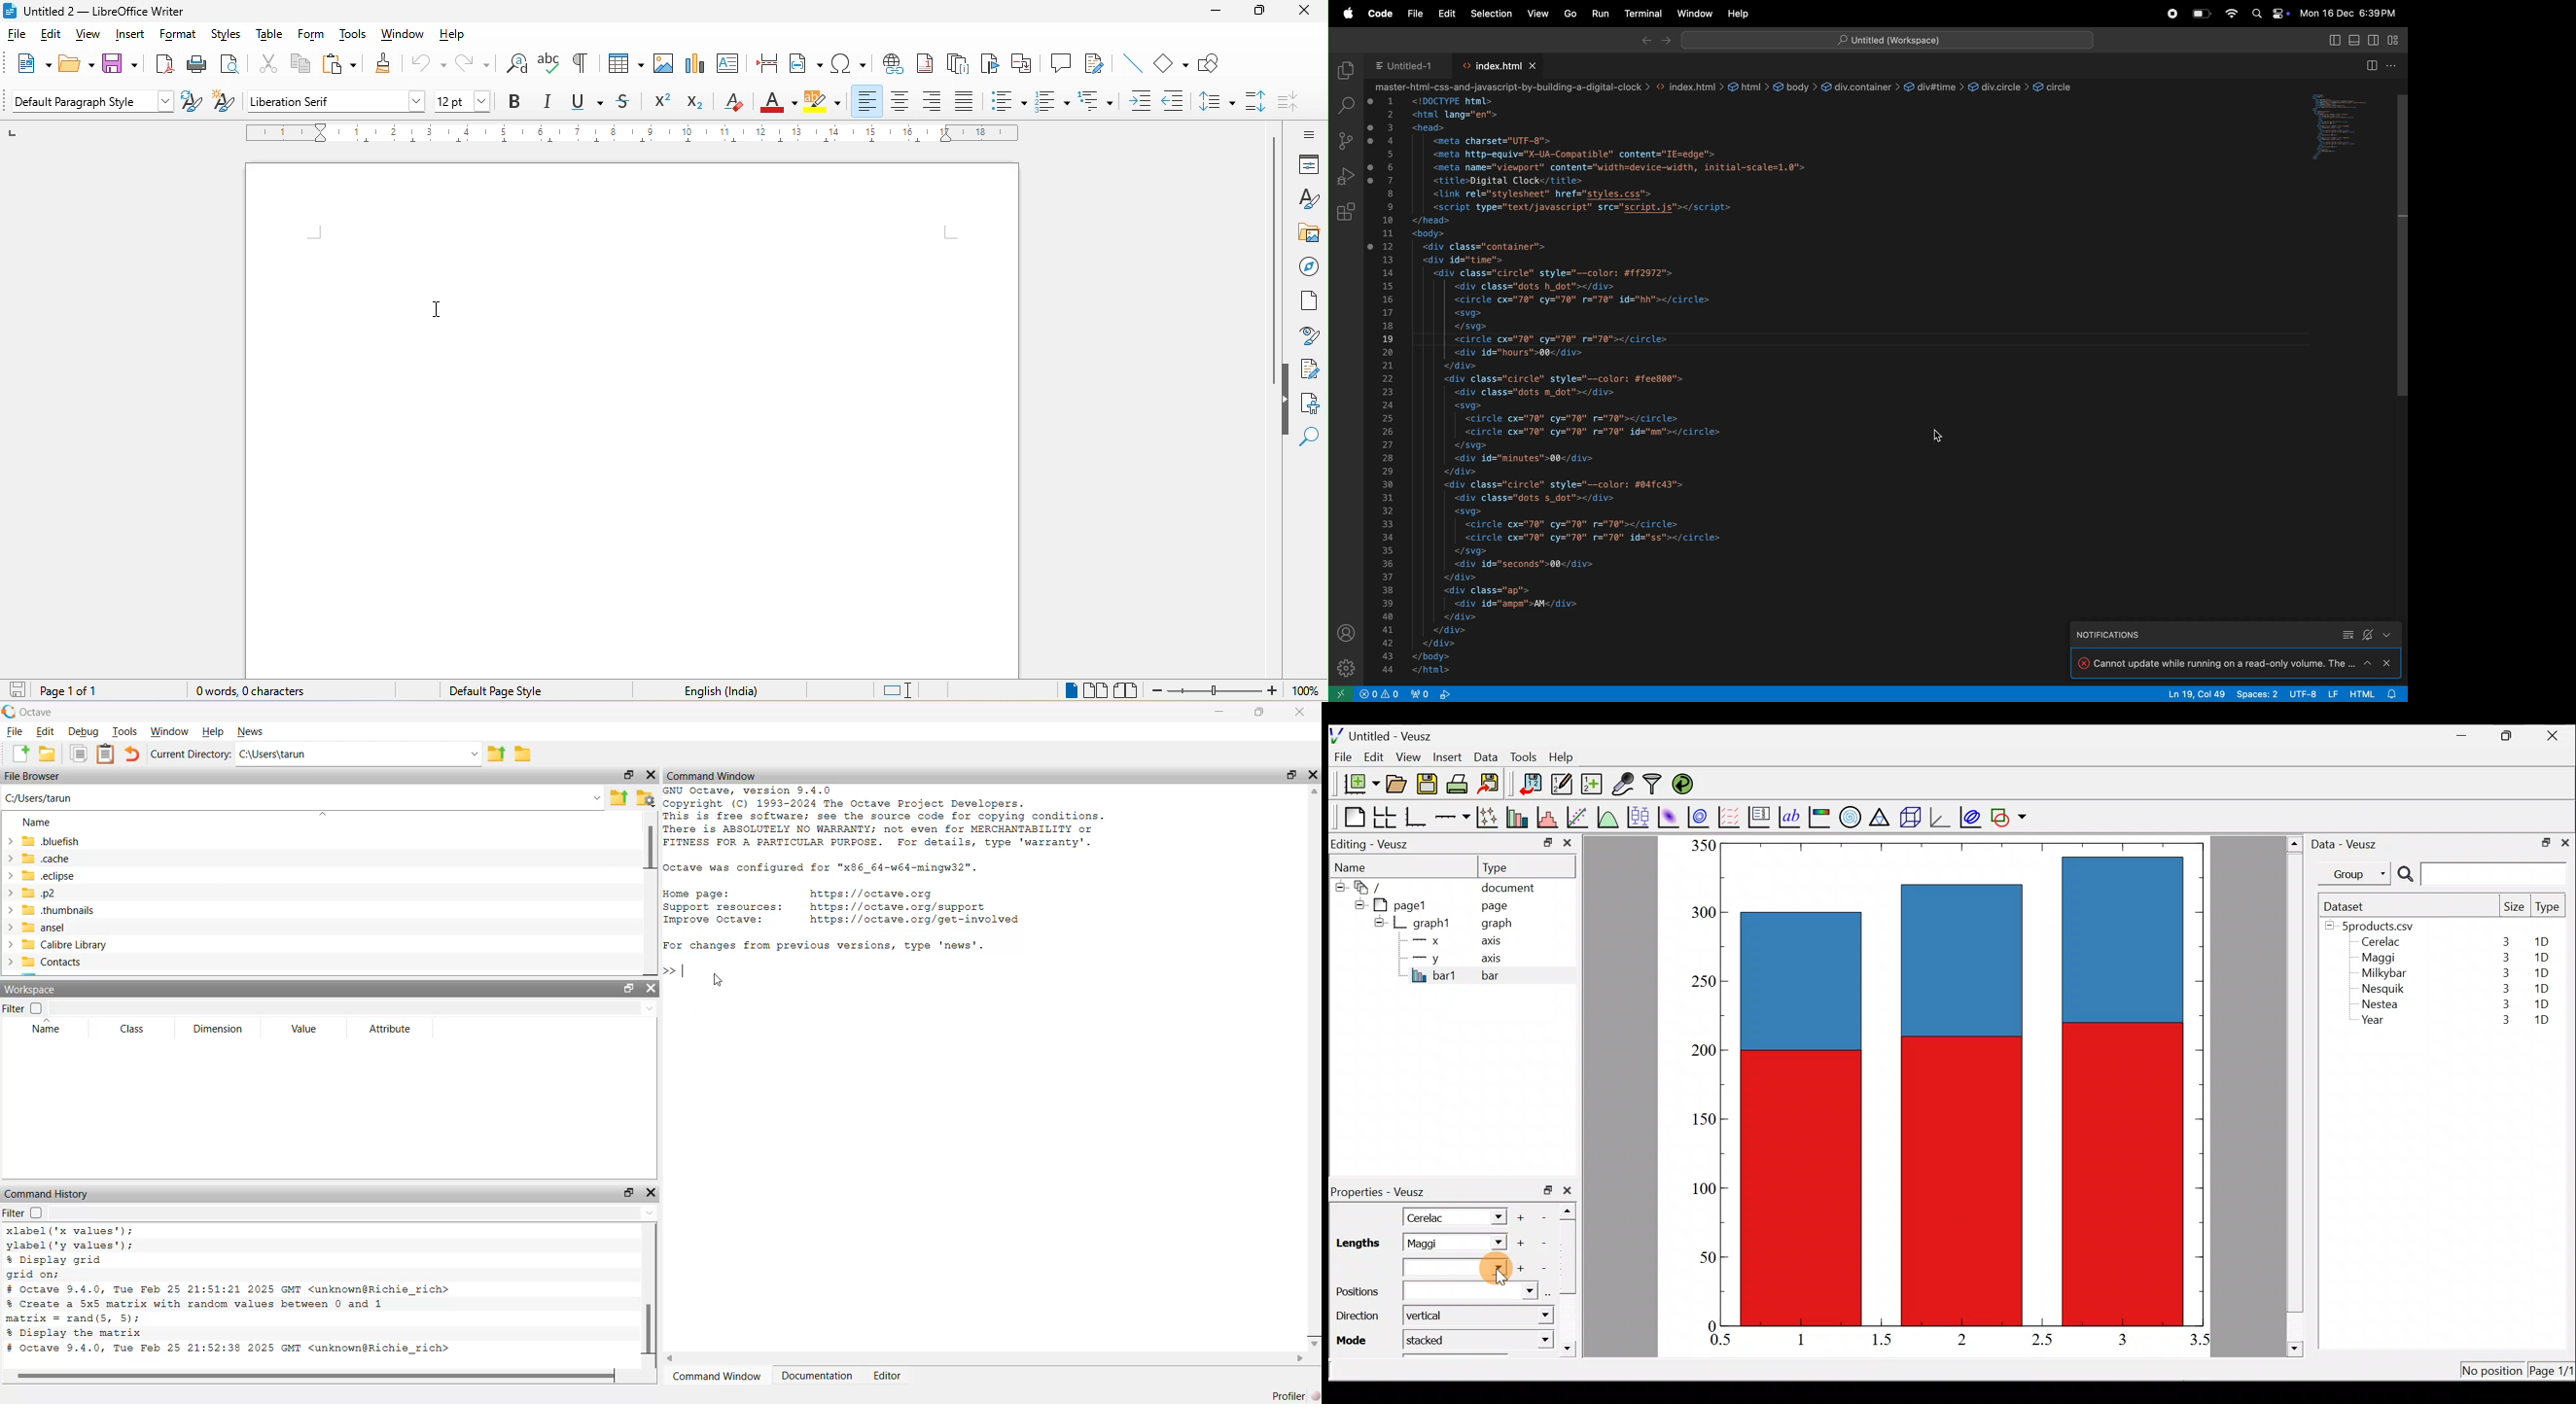  Describe the element at coordinates (1429, 941) in the screenshot. I see `x` at that location.